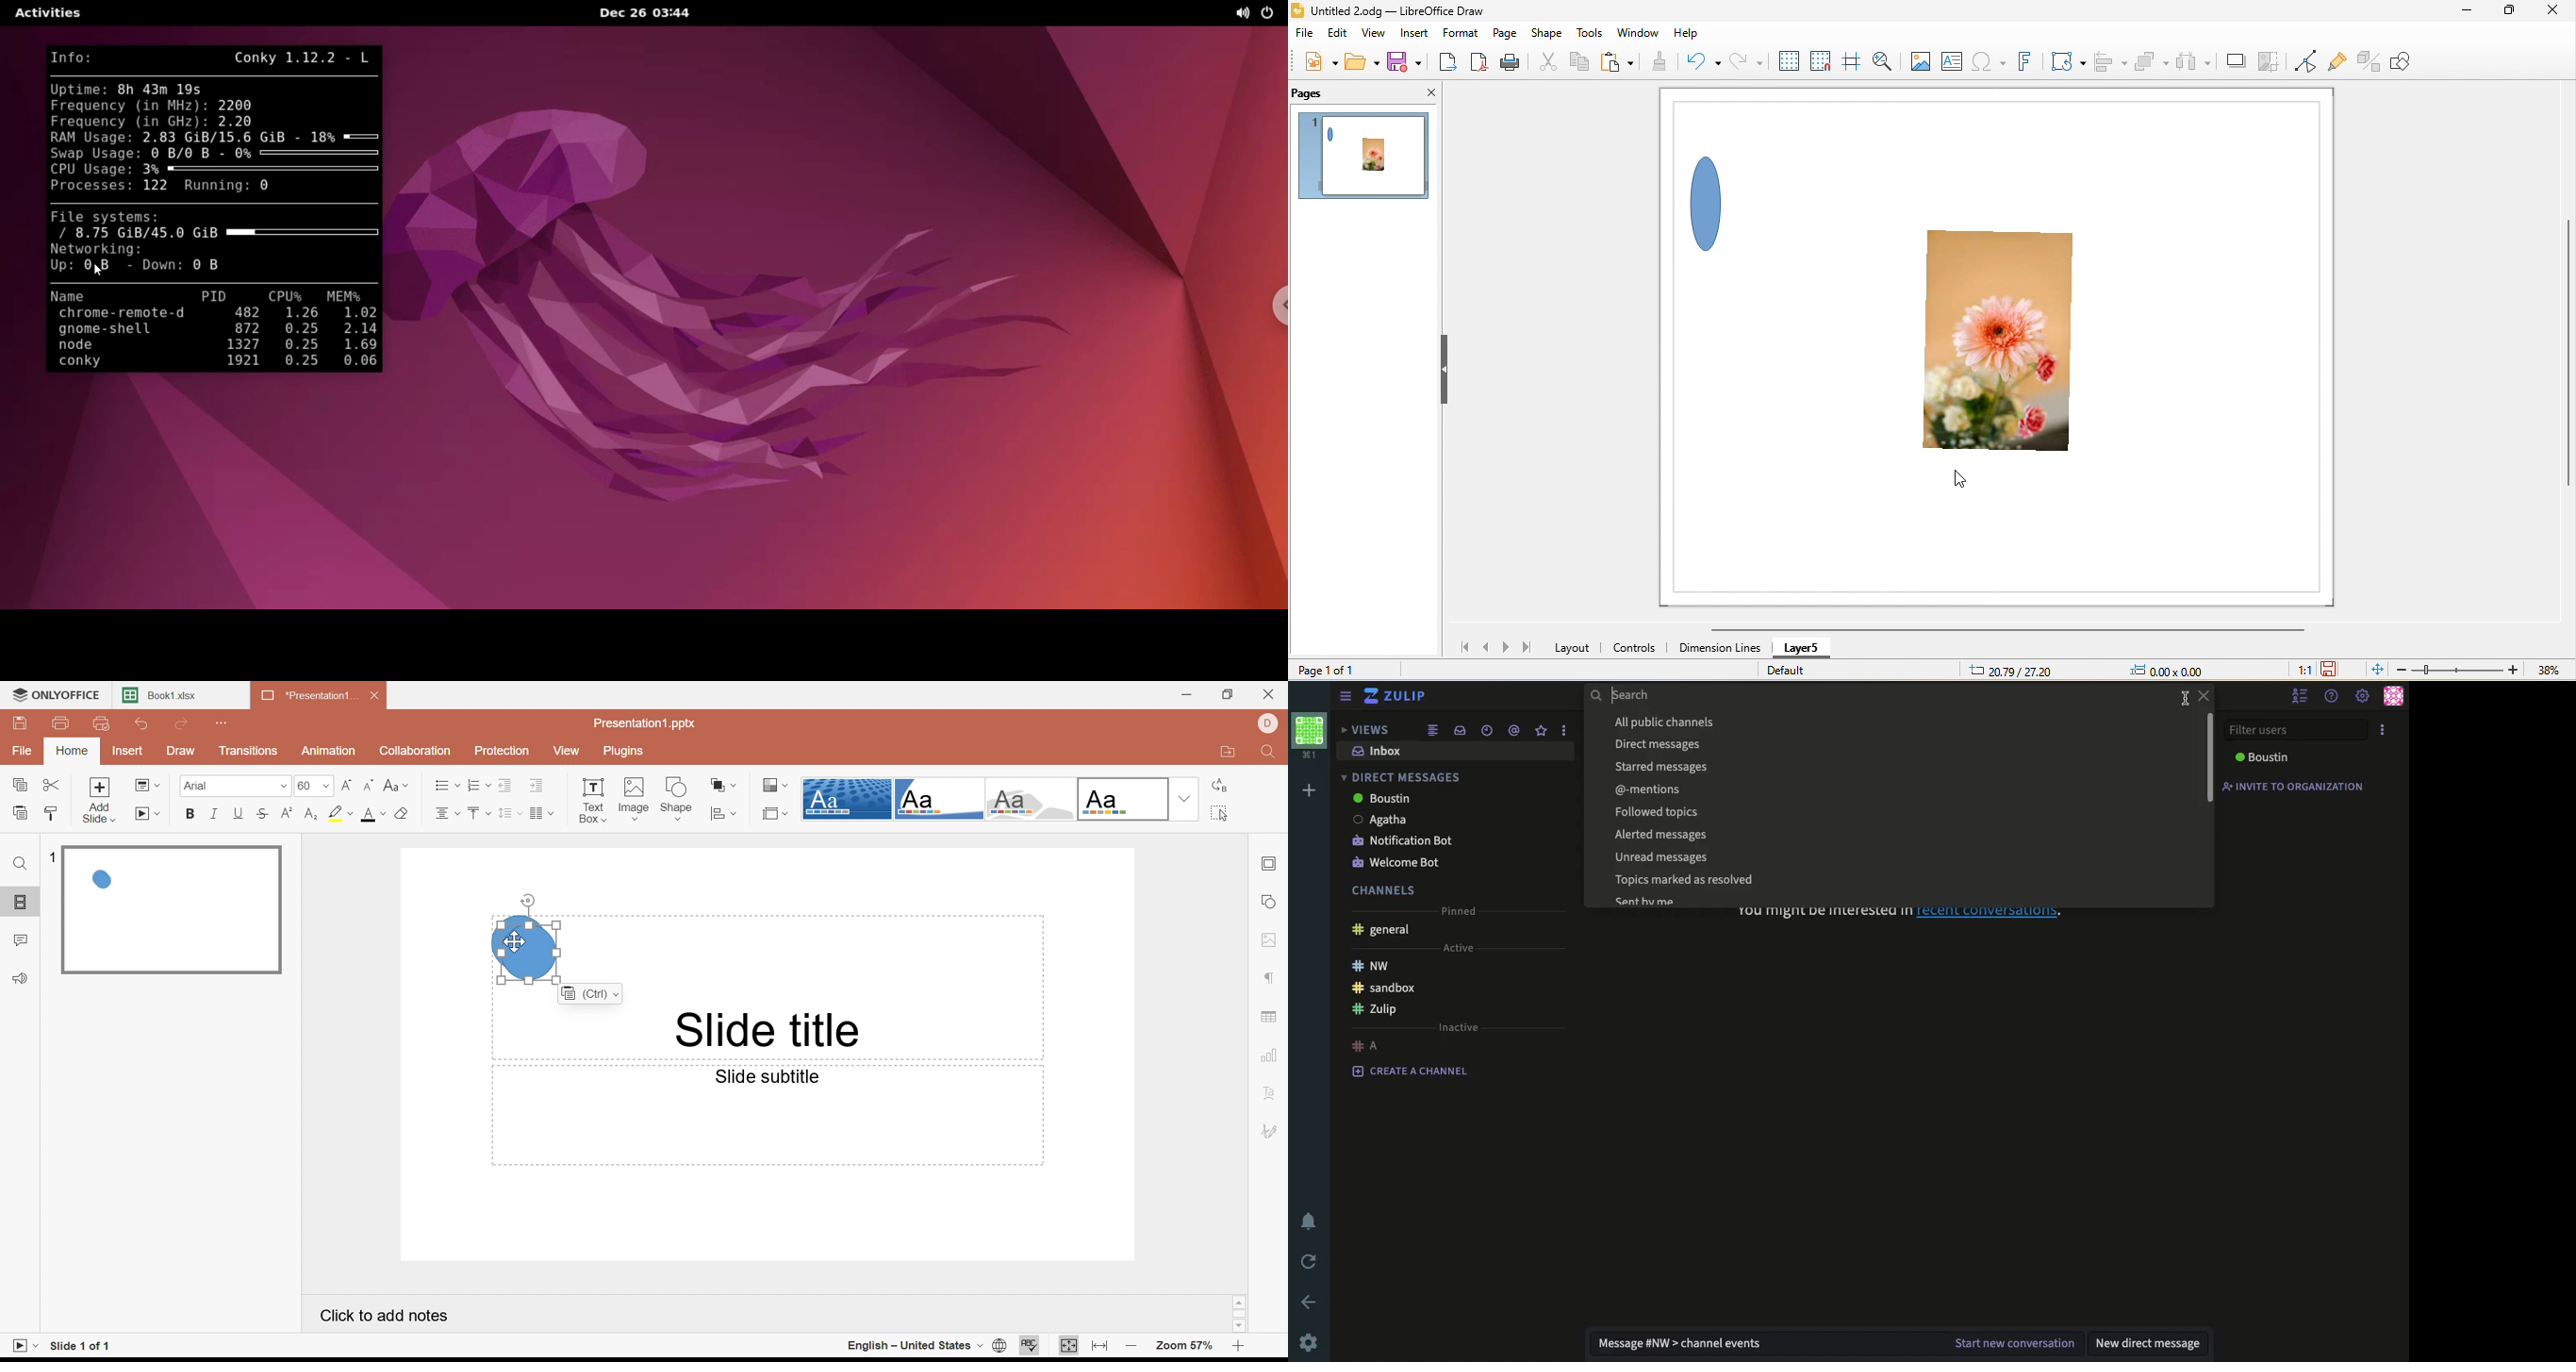 This screenshot has width=2576, height=1372. What do you see at coordinates (2004, 339) in the screenshot?
I see `photo` at bounding box center [2004, 339].